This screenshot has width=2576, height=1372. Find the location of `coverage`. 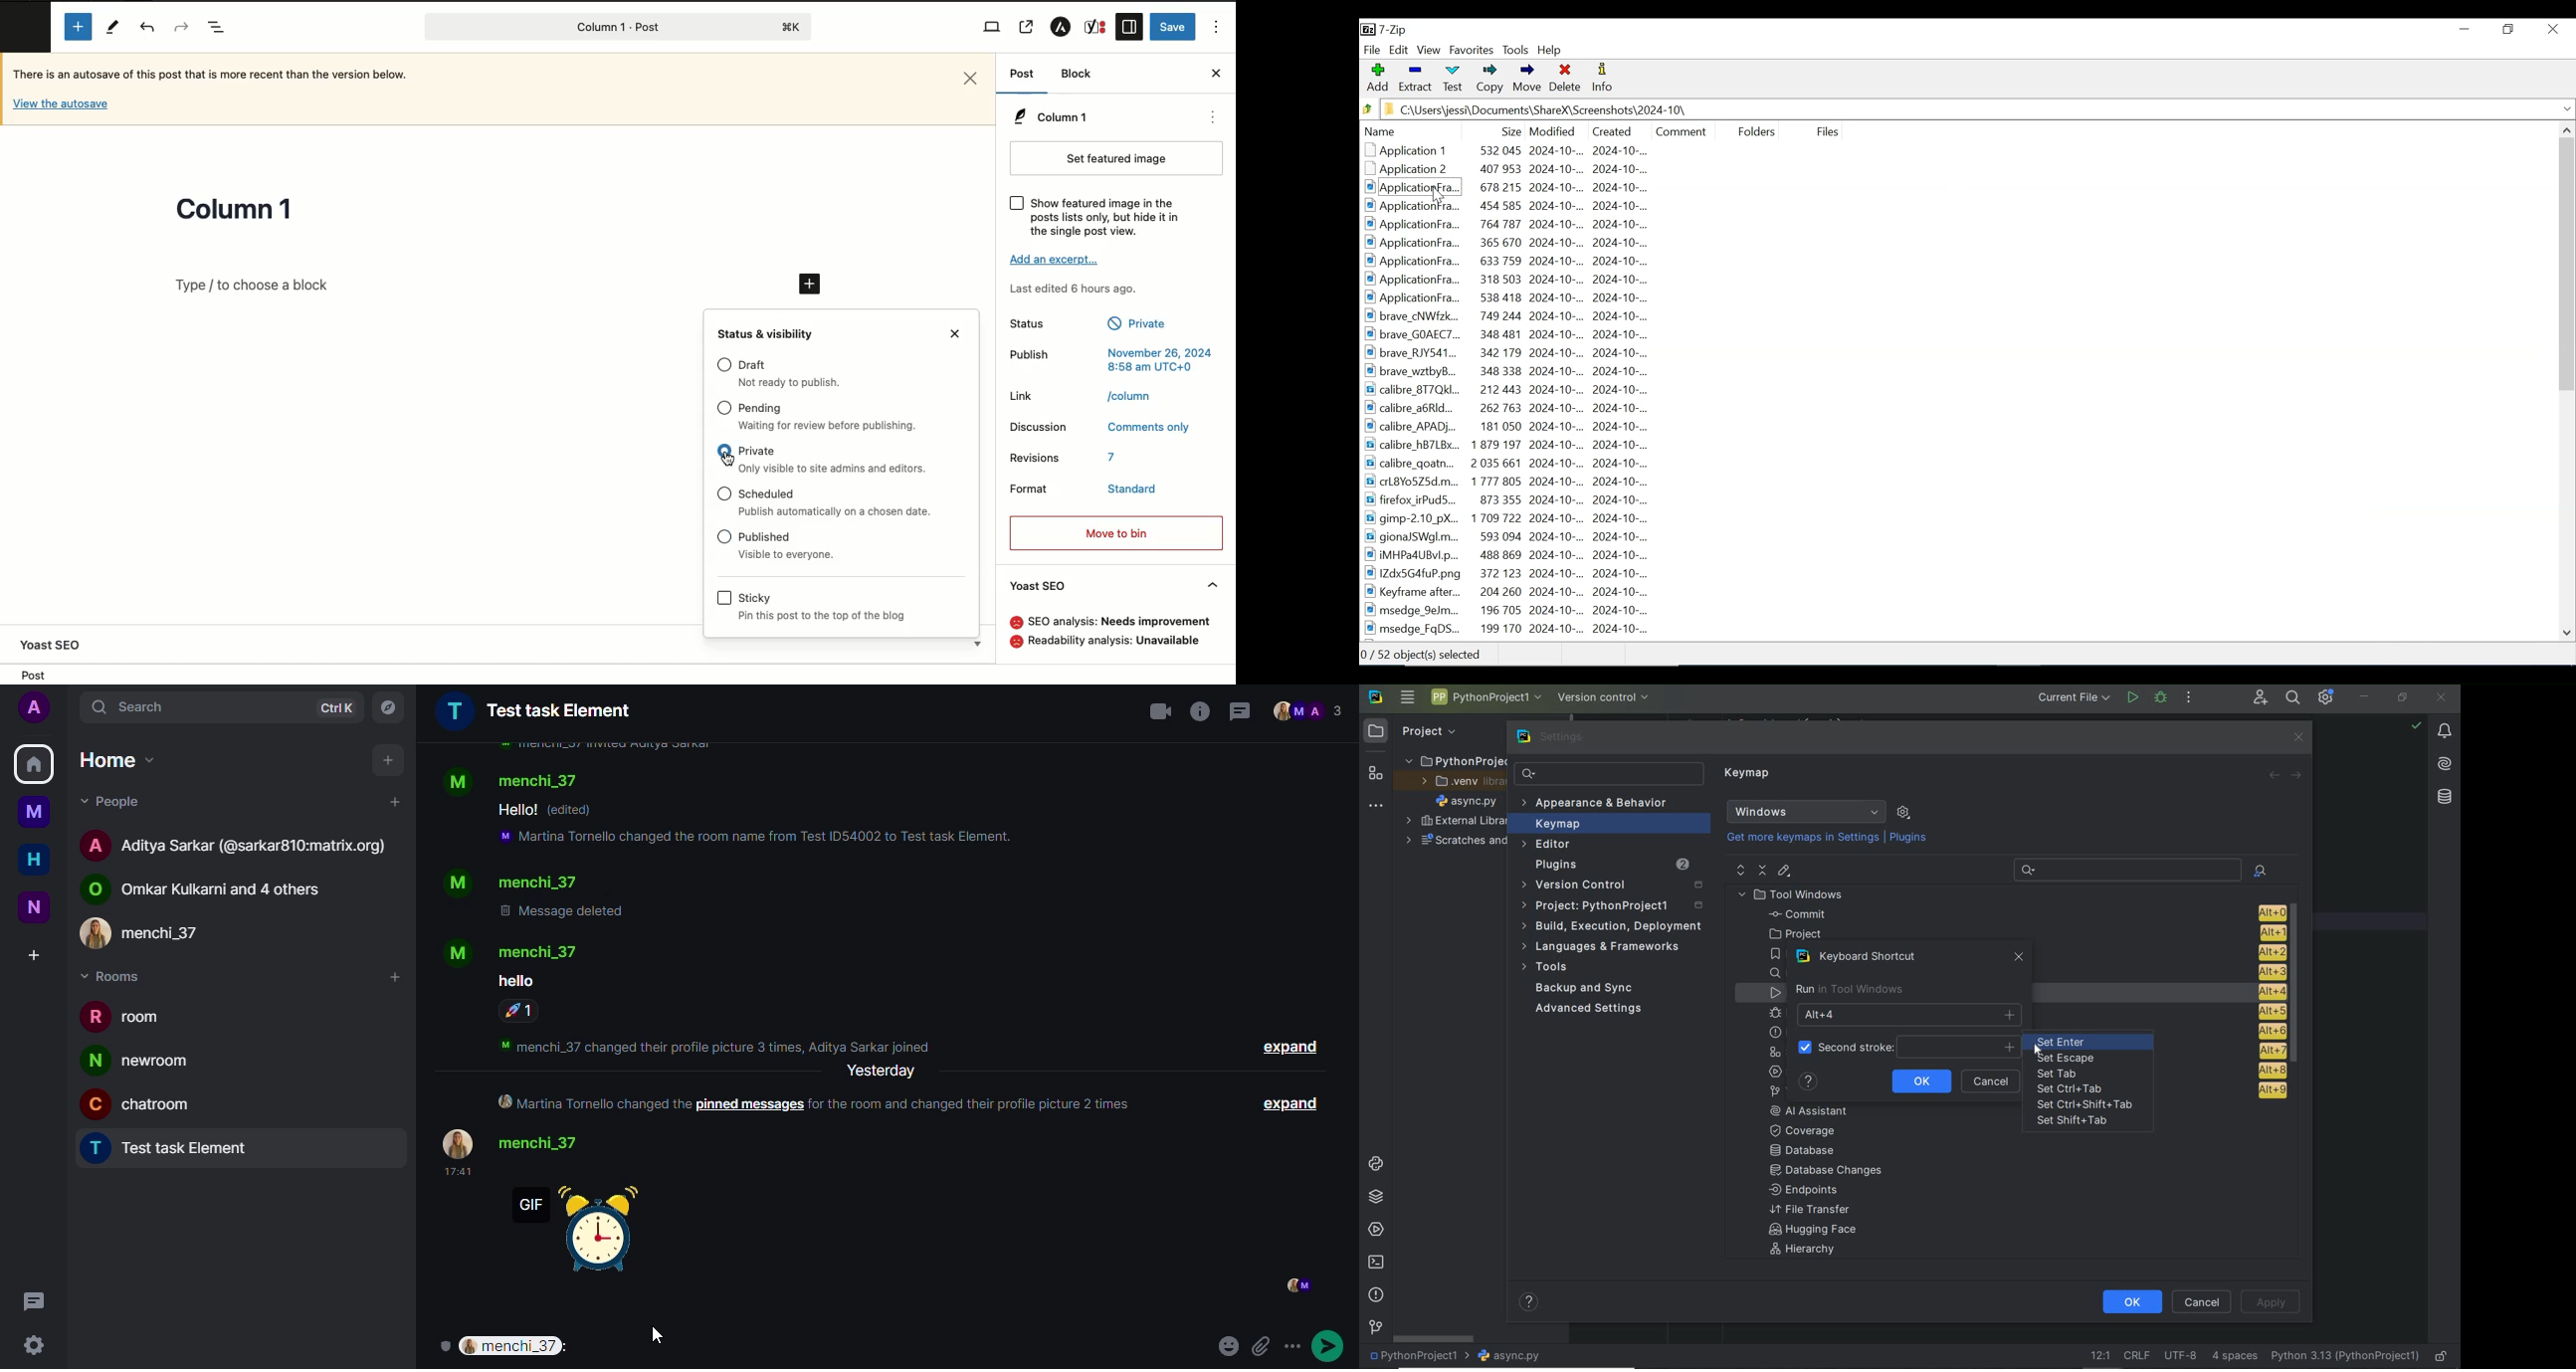

coverage is located at coordinates (1810, 1130).